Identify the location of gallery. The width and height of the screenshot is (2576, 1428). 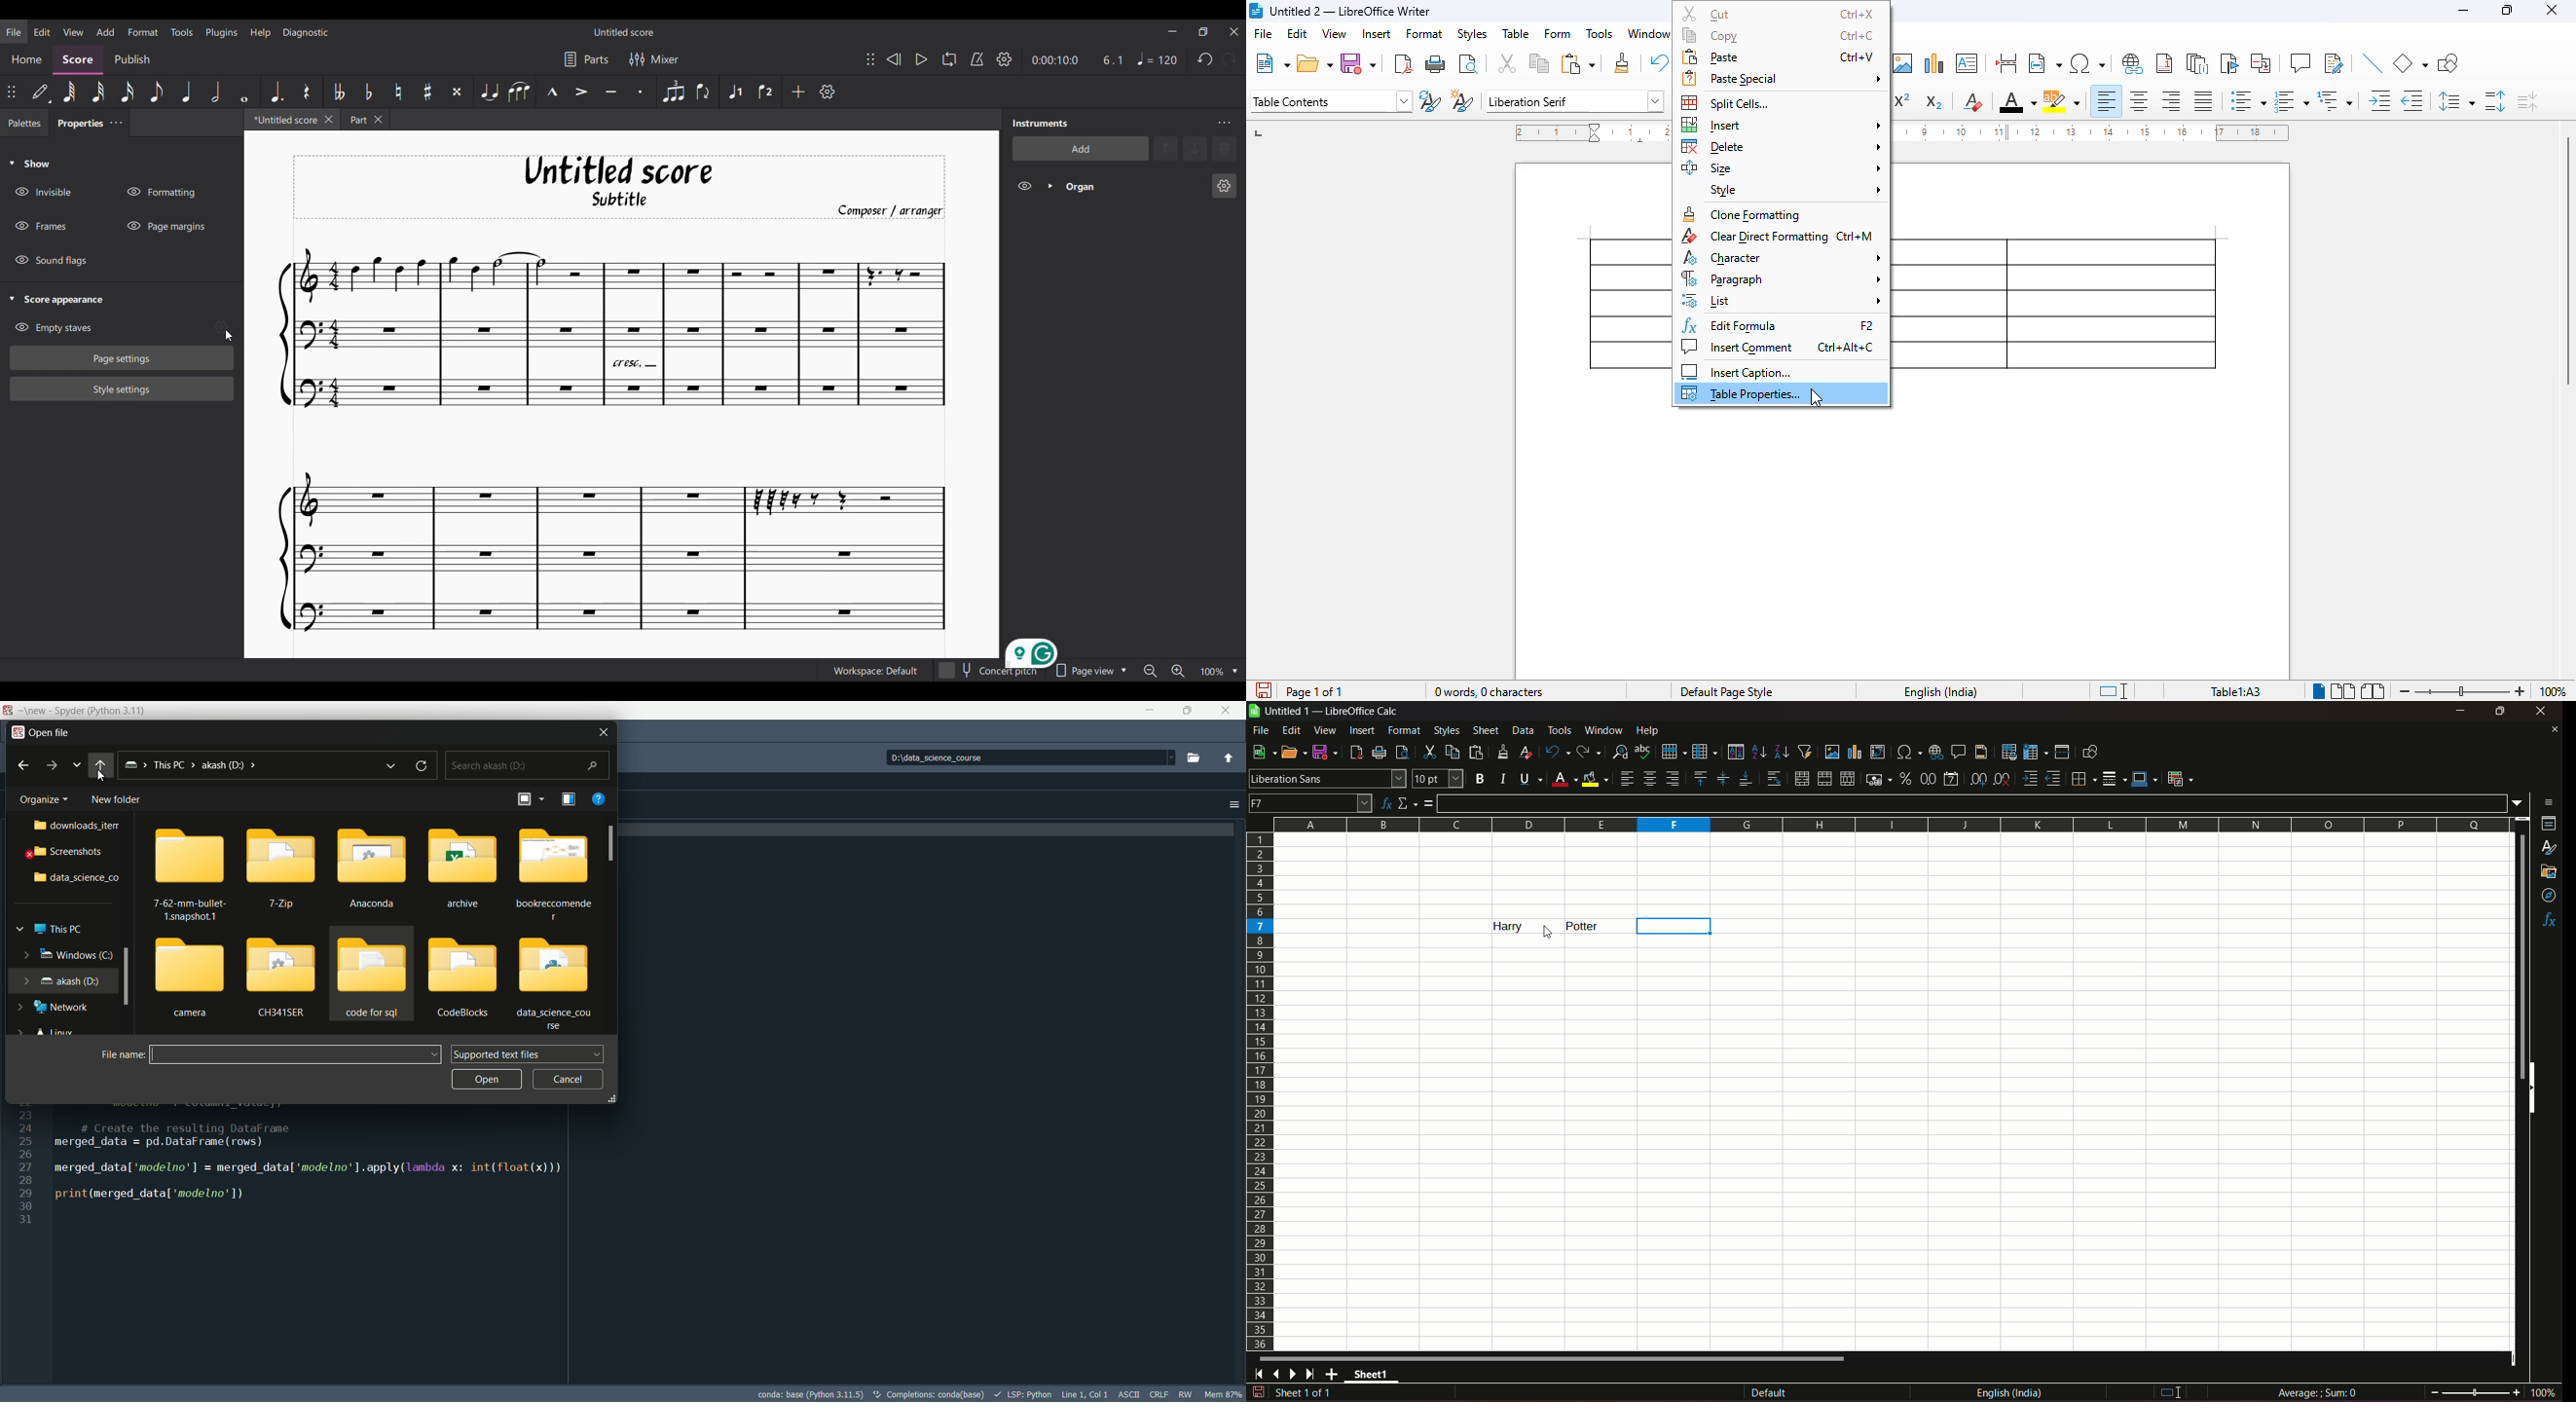
(2548, 872).